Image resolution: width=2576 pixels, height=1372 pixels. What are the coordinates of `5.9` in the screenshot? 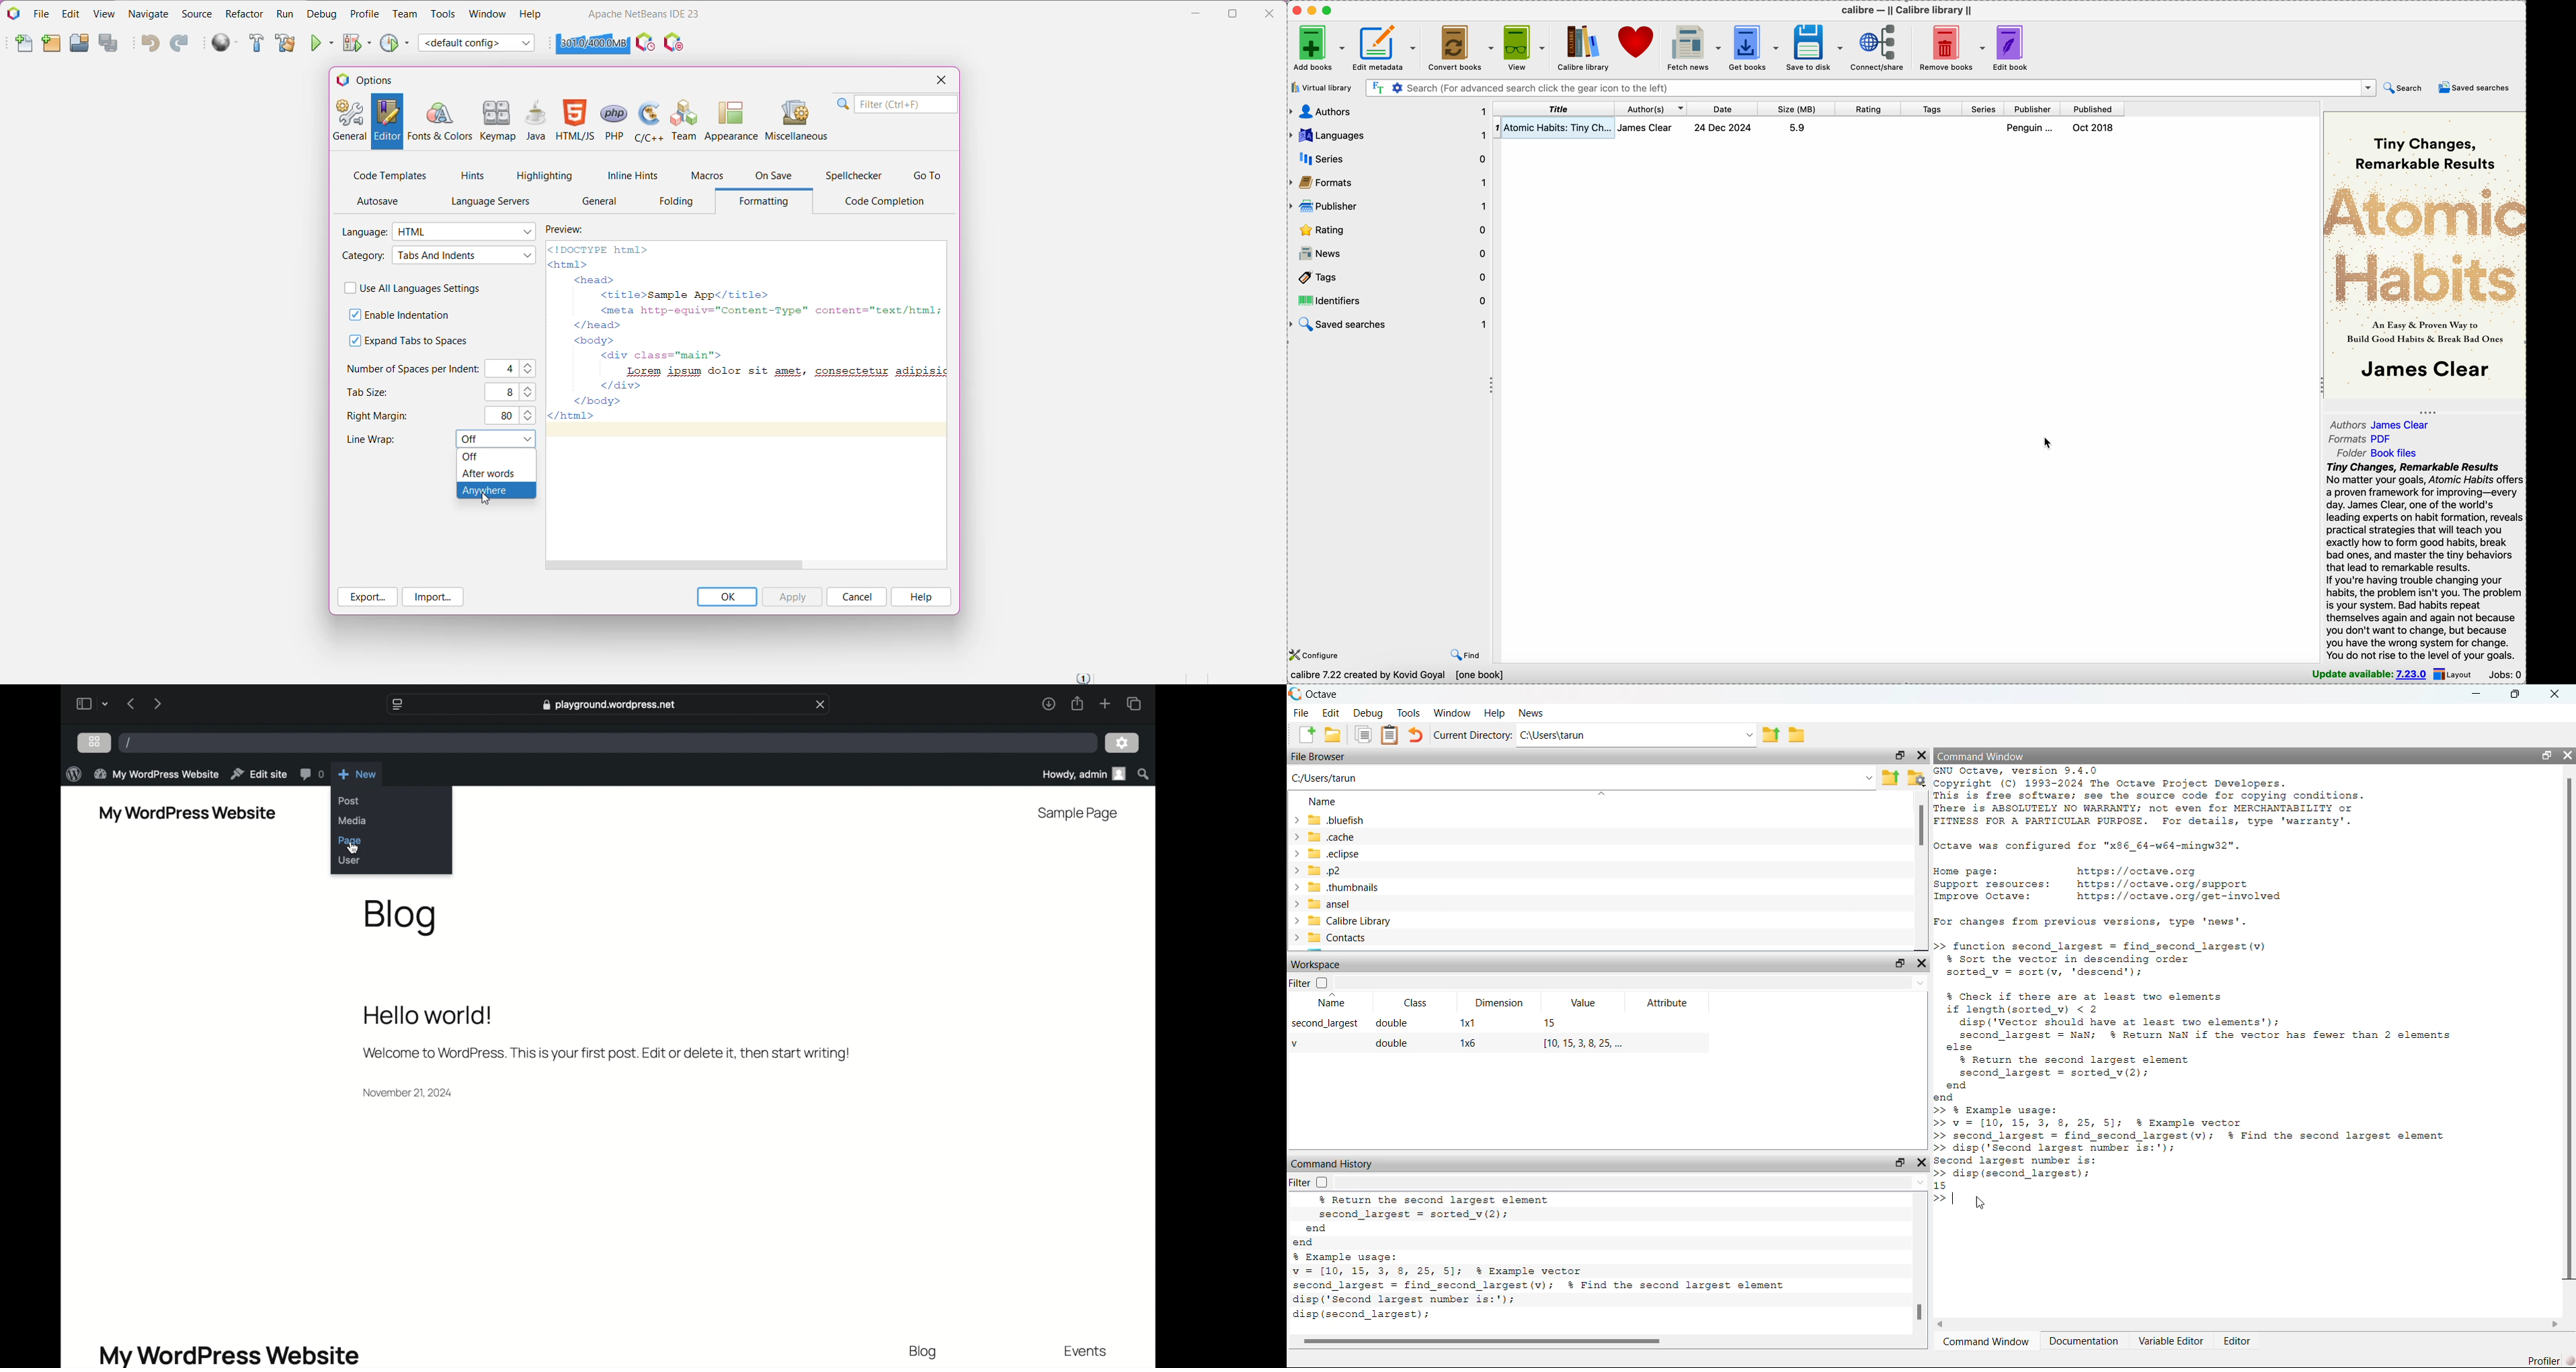 It's located at (1797, 128).